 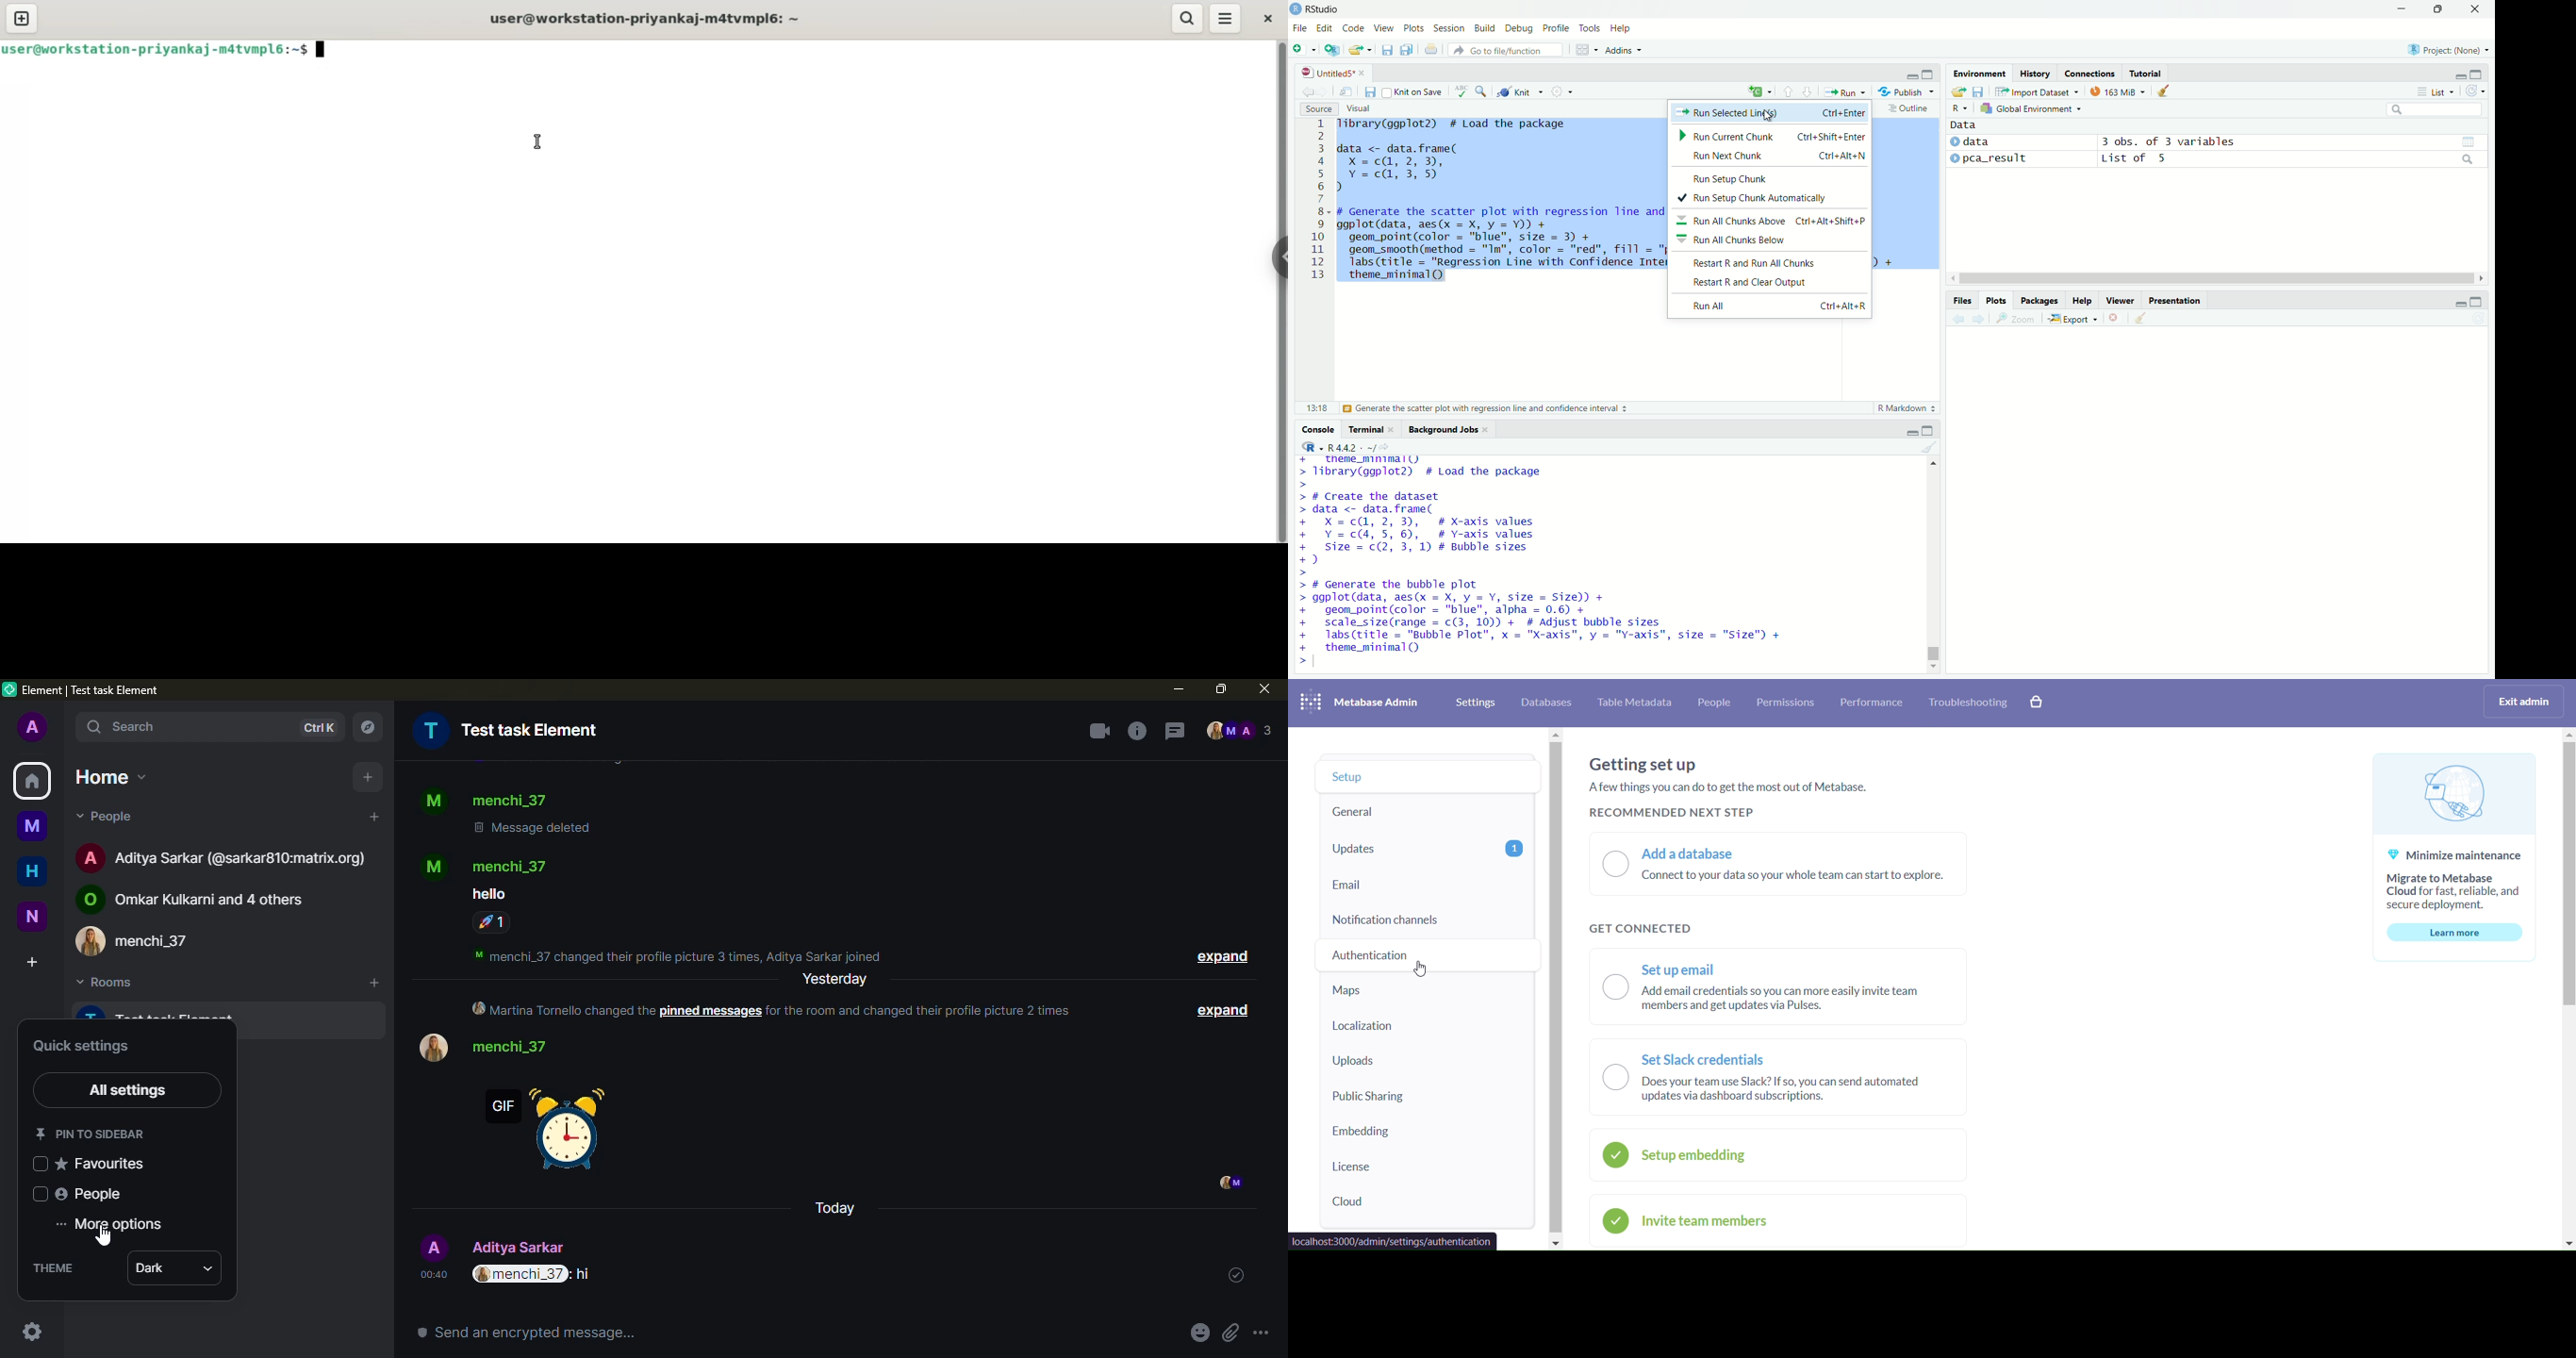 What do you see at coordinates (1770, 240) in the screenshot?
I see `Run All Chunks Below` at bounding box center [1770, 240].